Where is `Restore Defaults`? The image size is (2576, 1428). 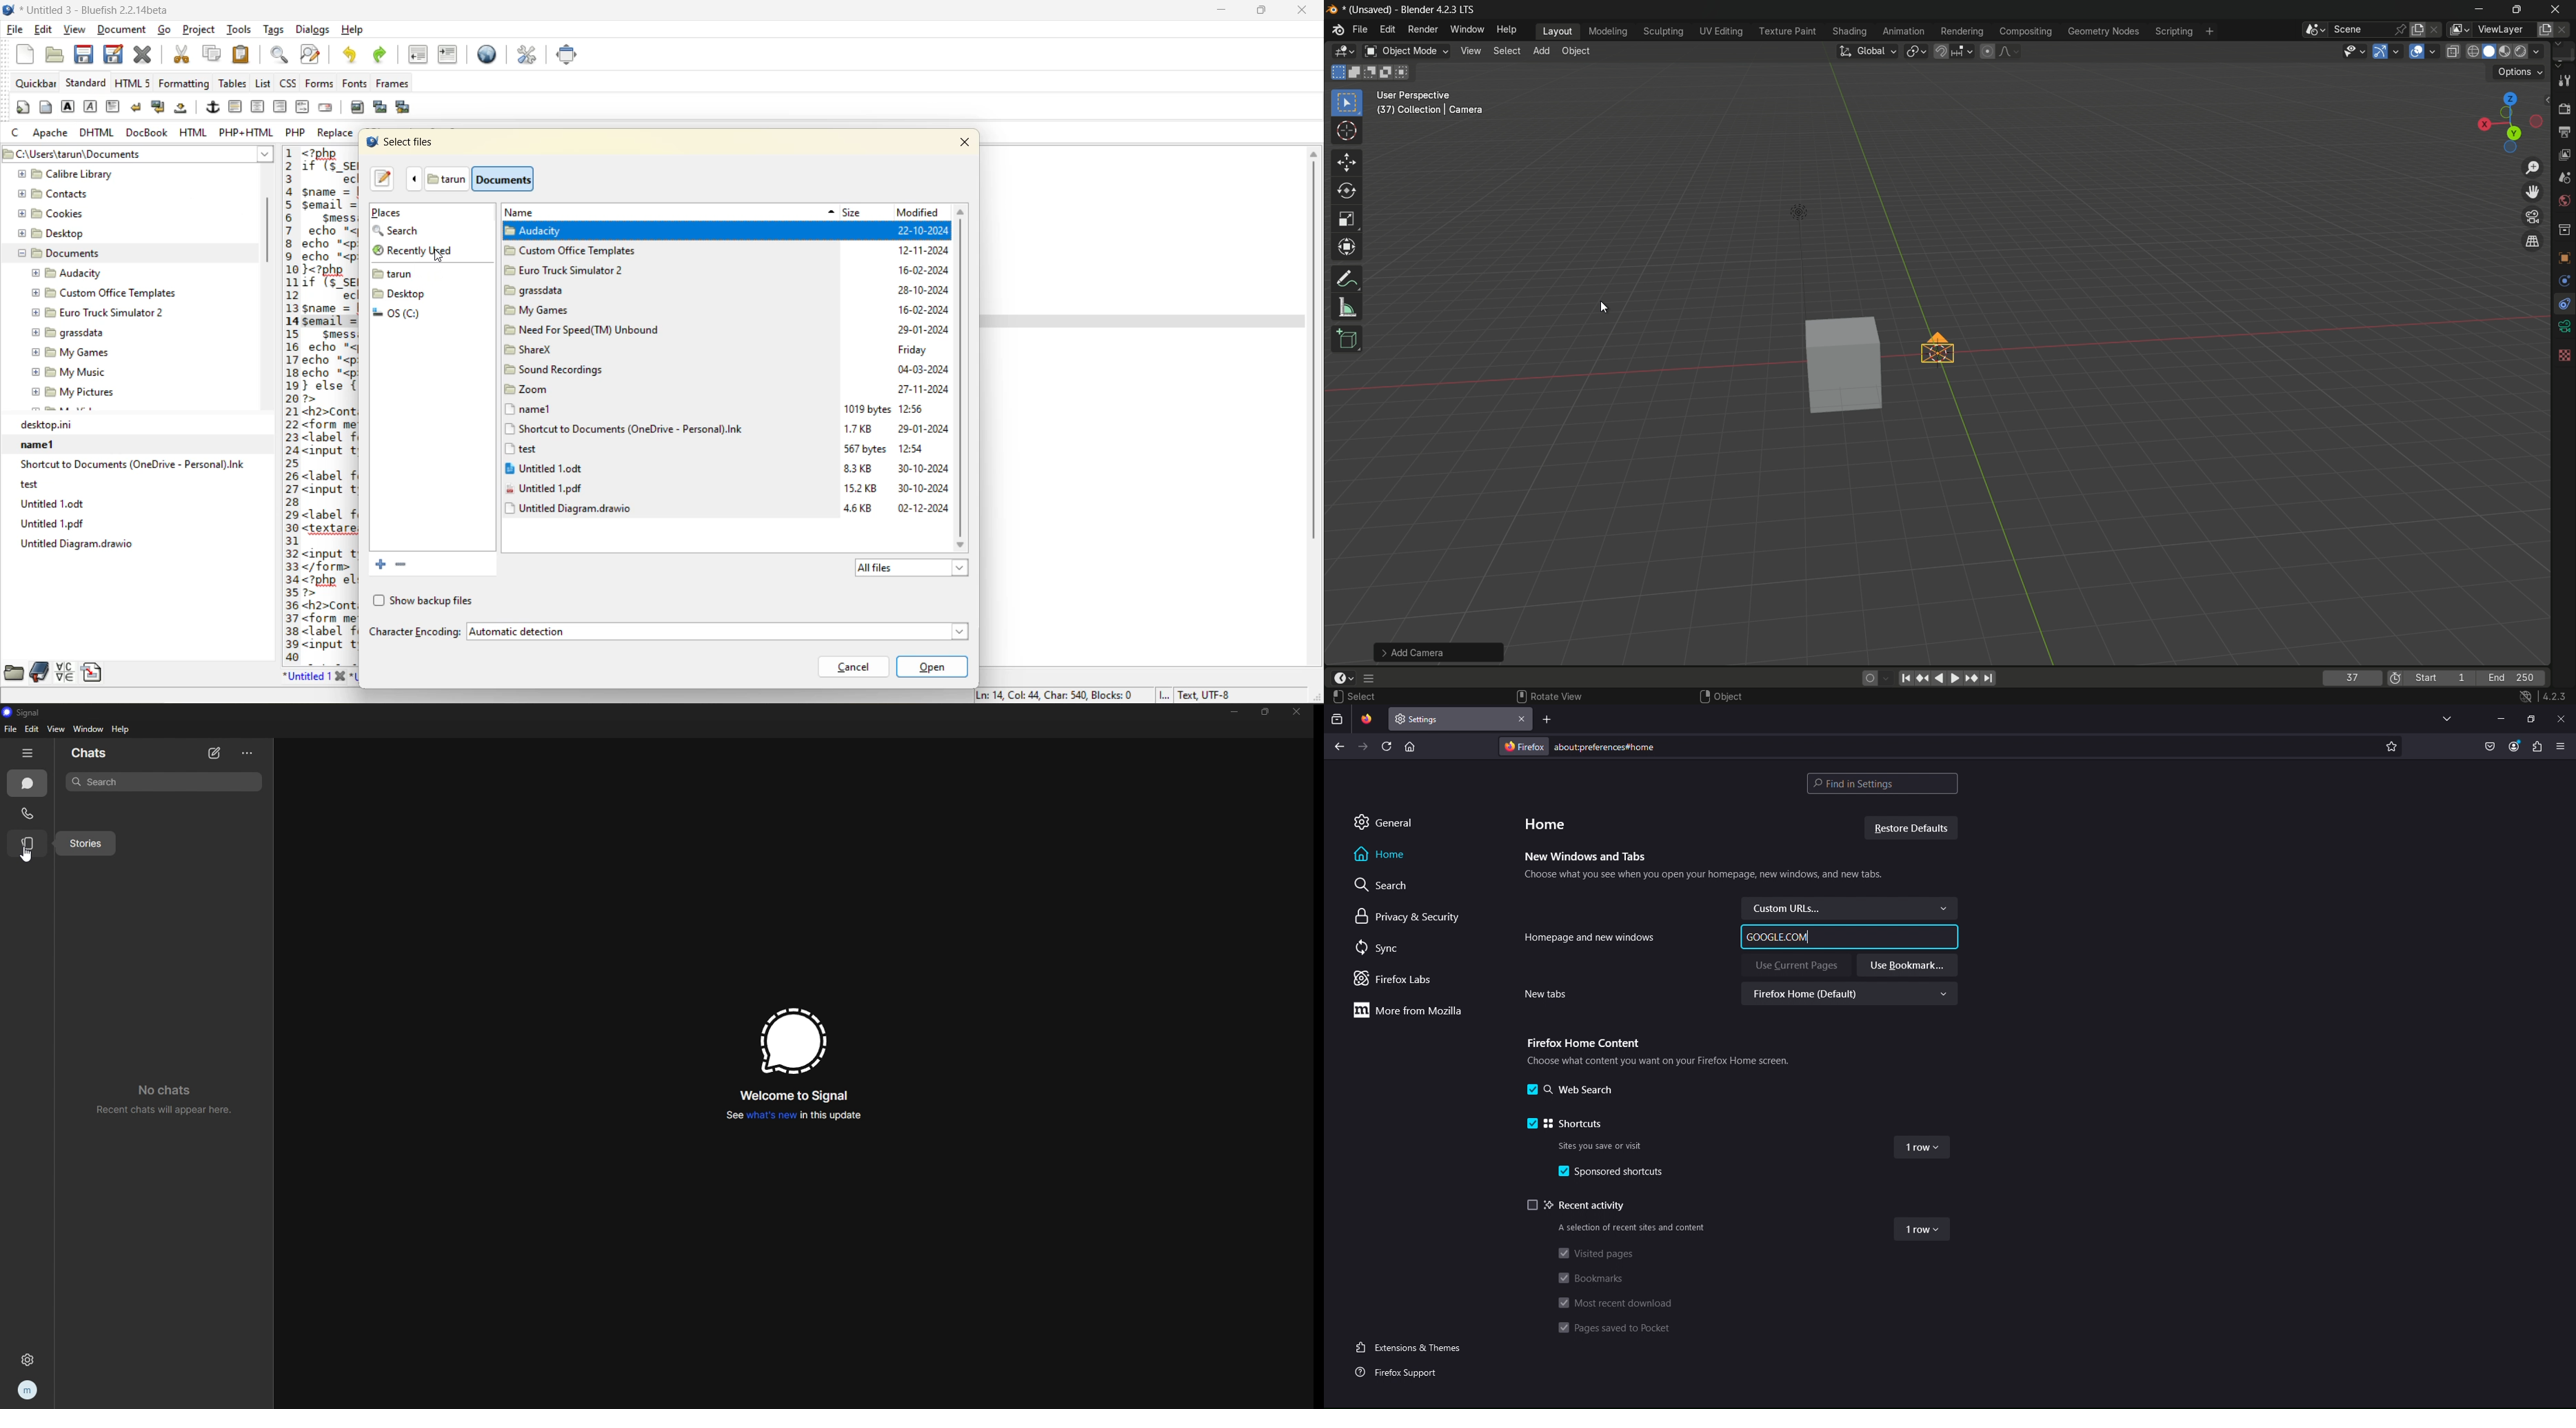
Restore Defaults is located at coordinates (1914, 829).